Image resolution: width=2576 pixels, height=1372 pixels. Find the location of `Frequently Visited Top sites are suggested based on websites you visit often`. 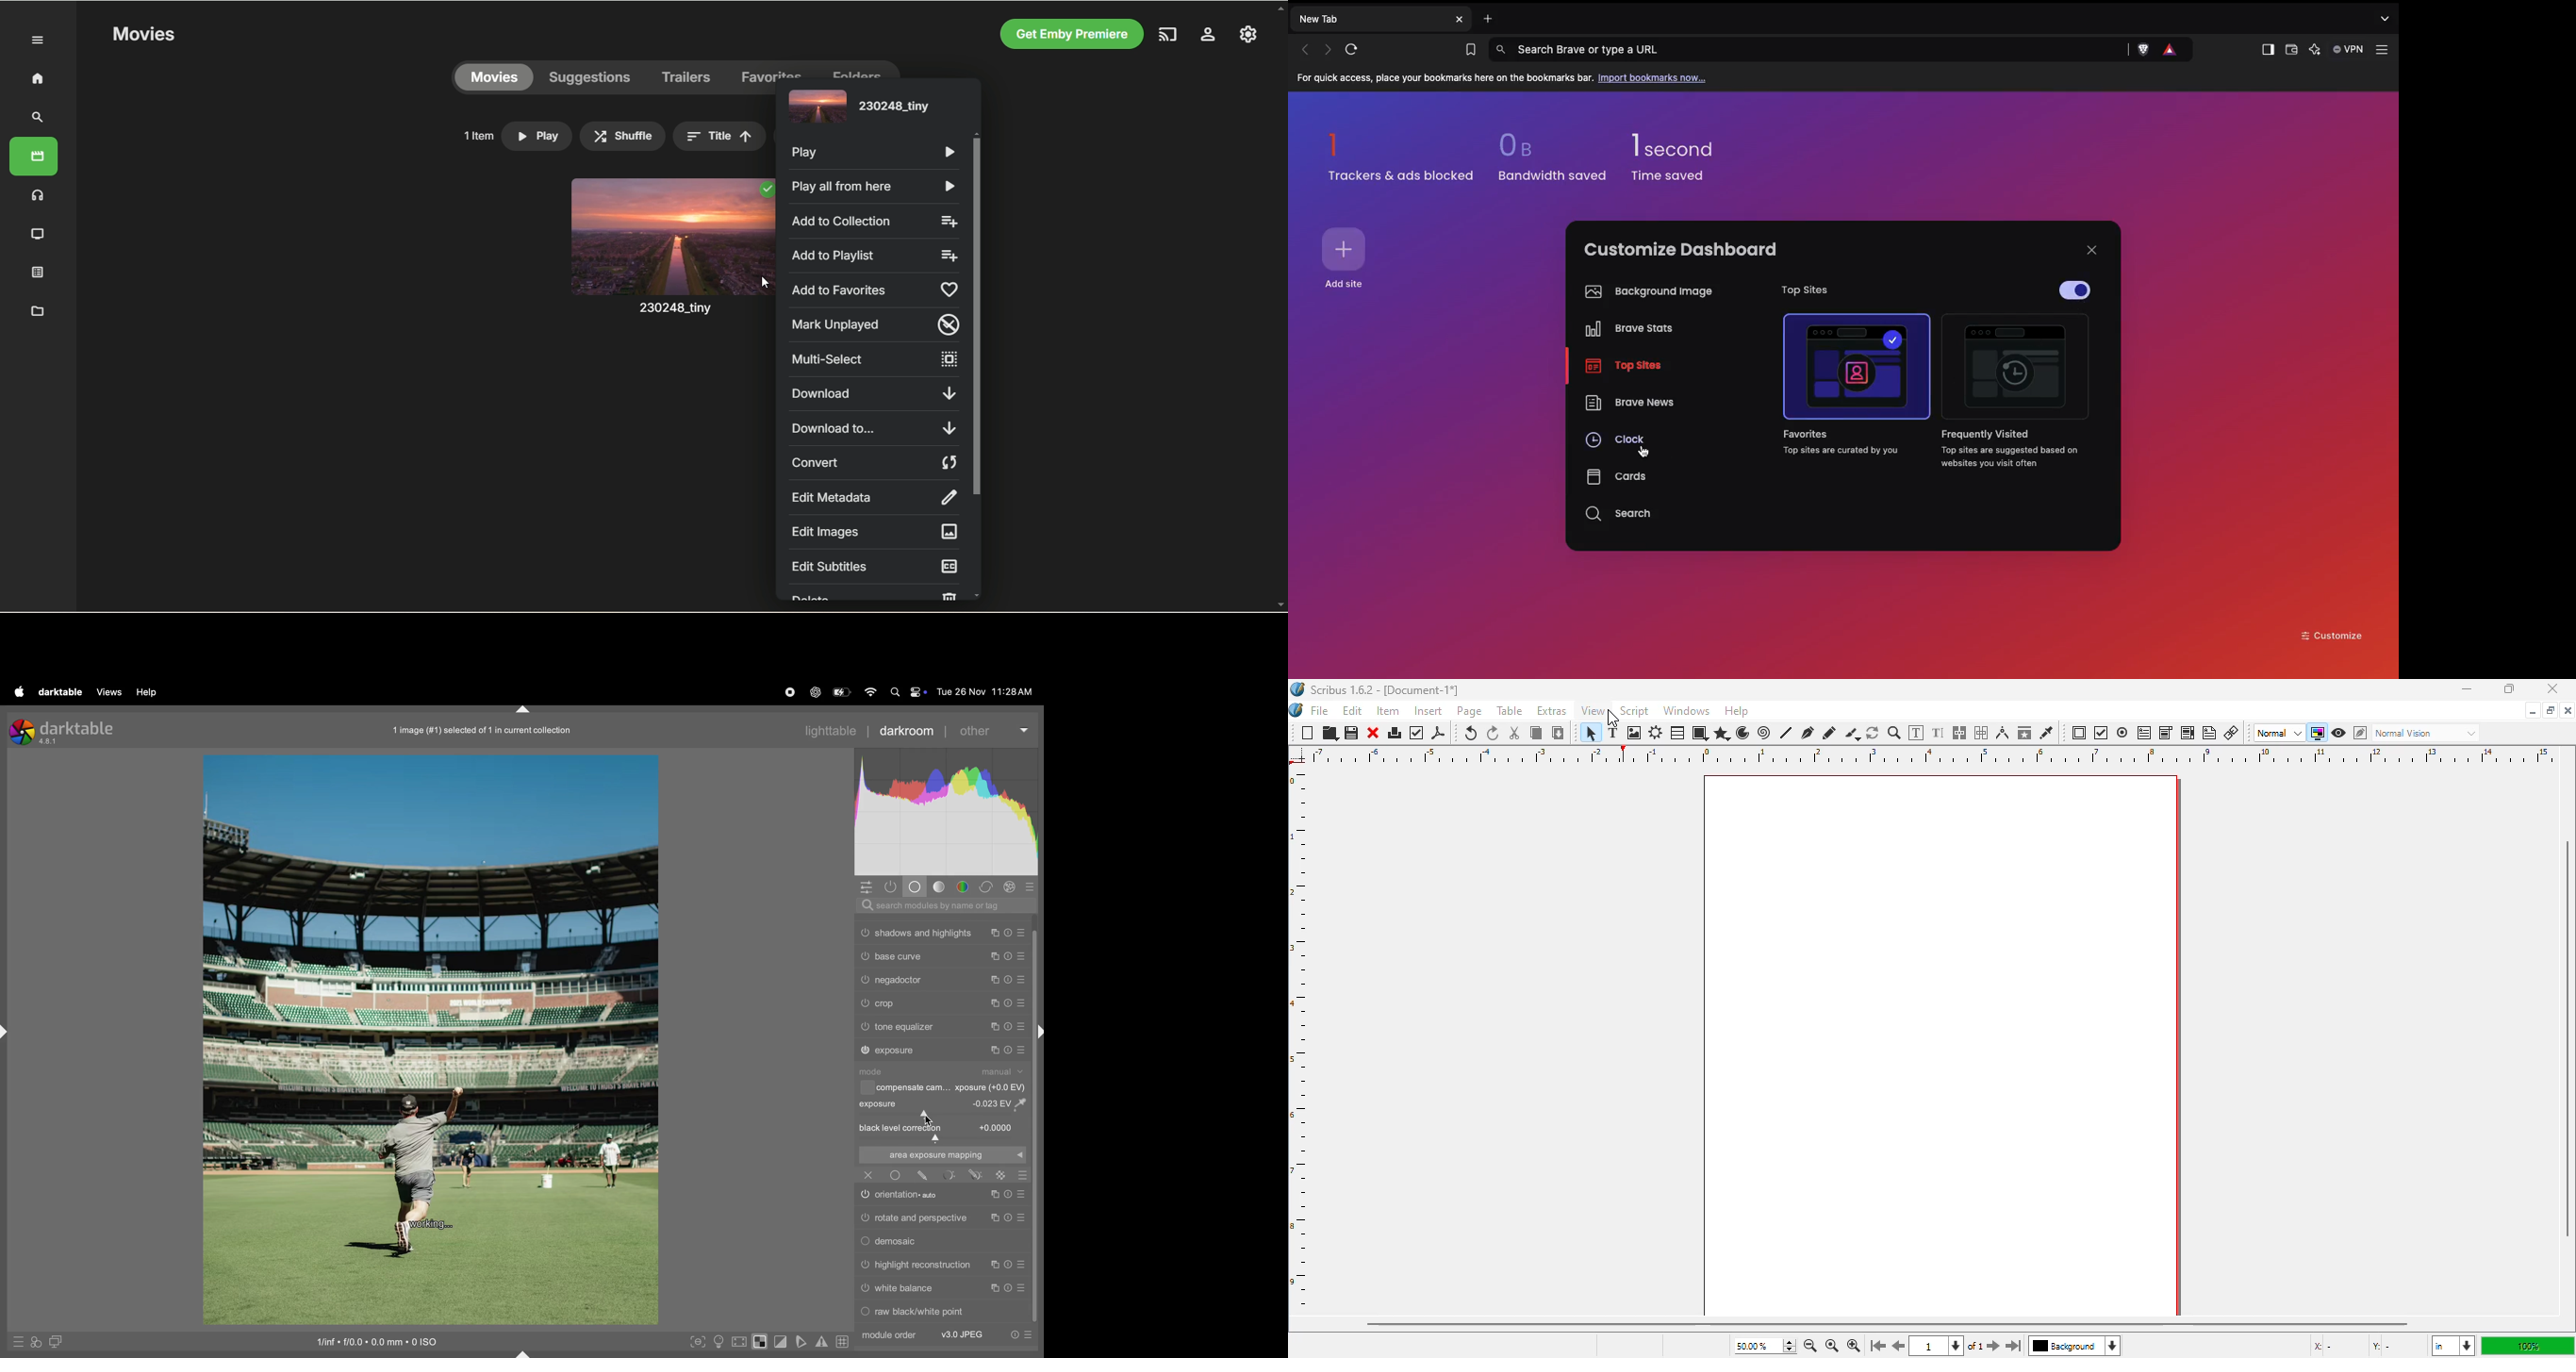

Frequently Visited Top sites are suggested based on websites you visit often is located at coordinates (2003, 449).